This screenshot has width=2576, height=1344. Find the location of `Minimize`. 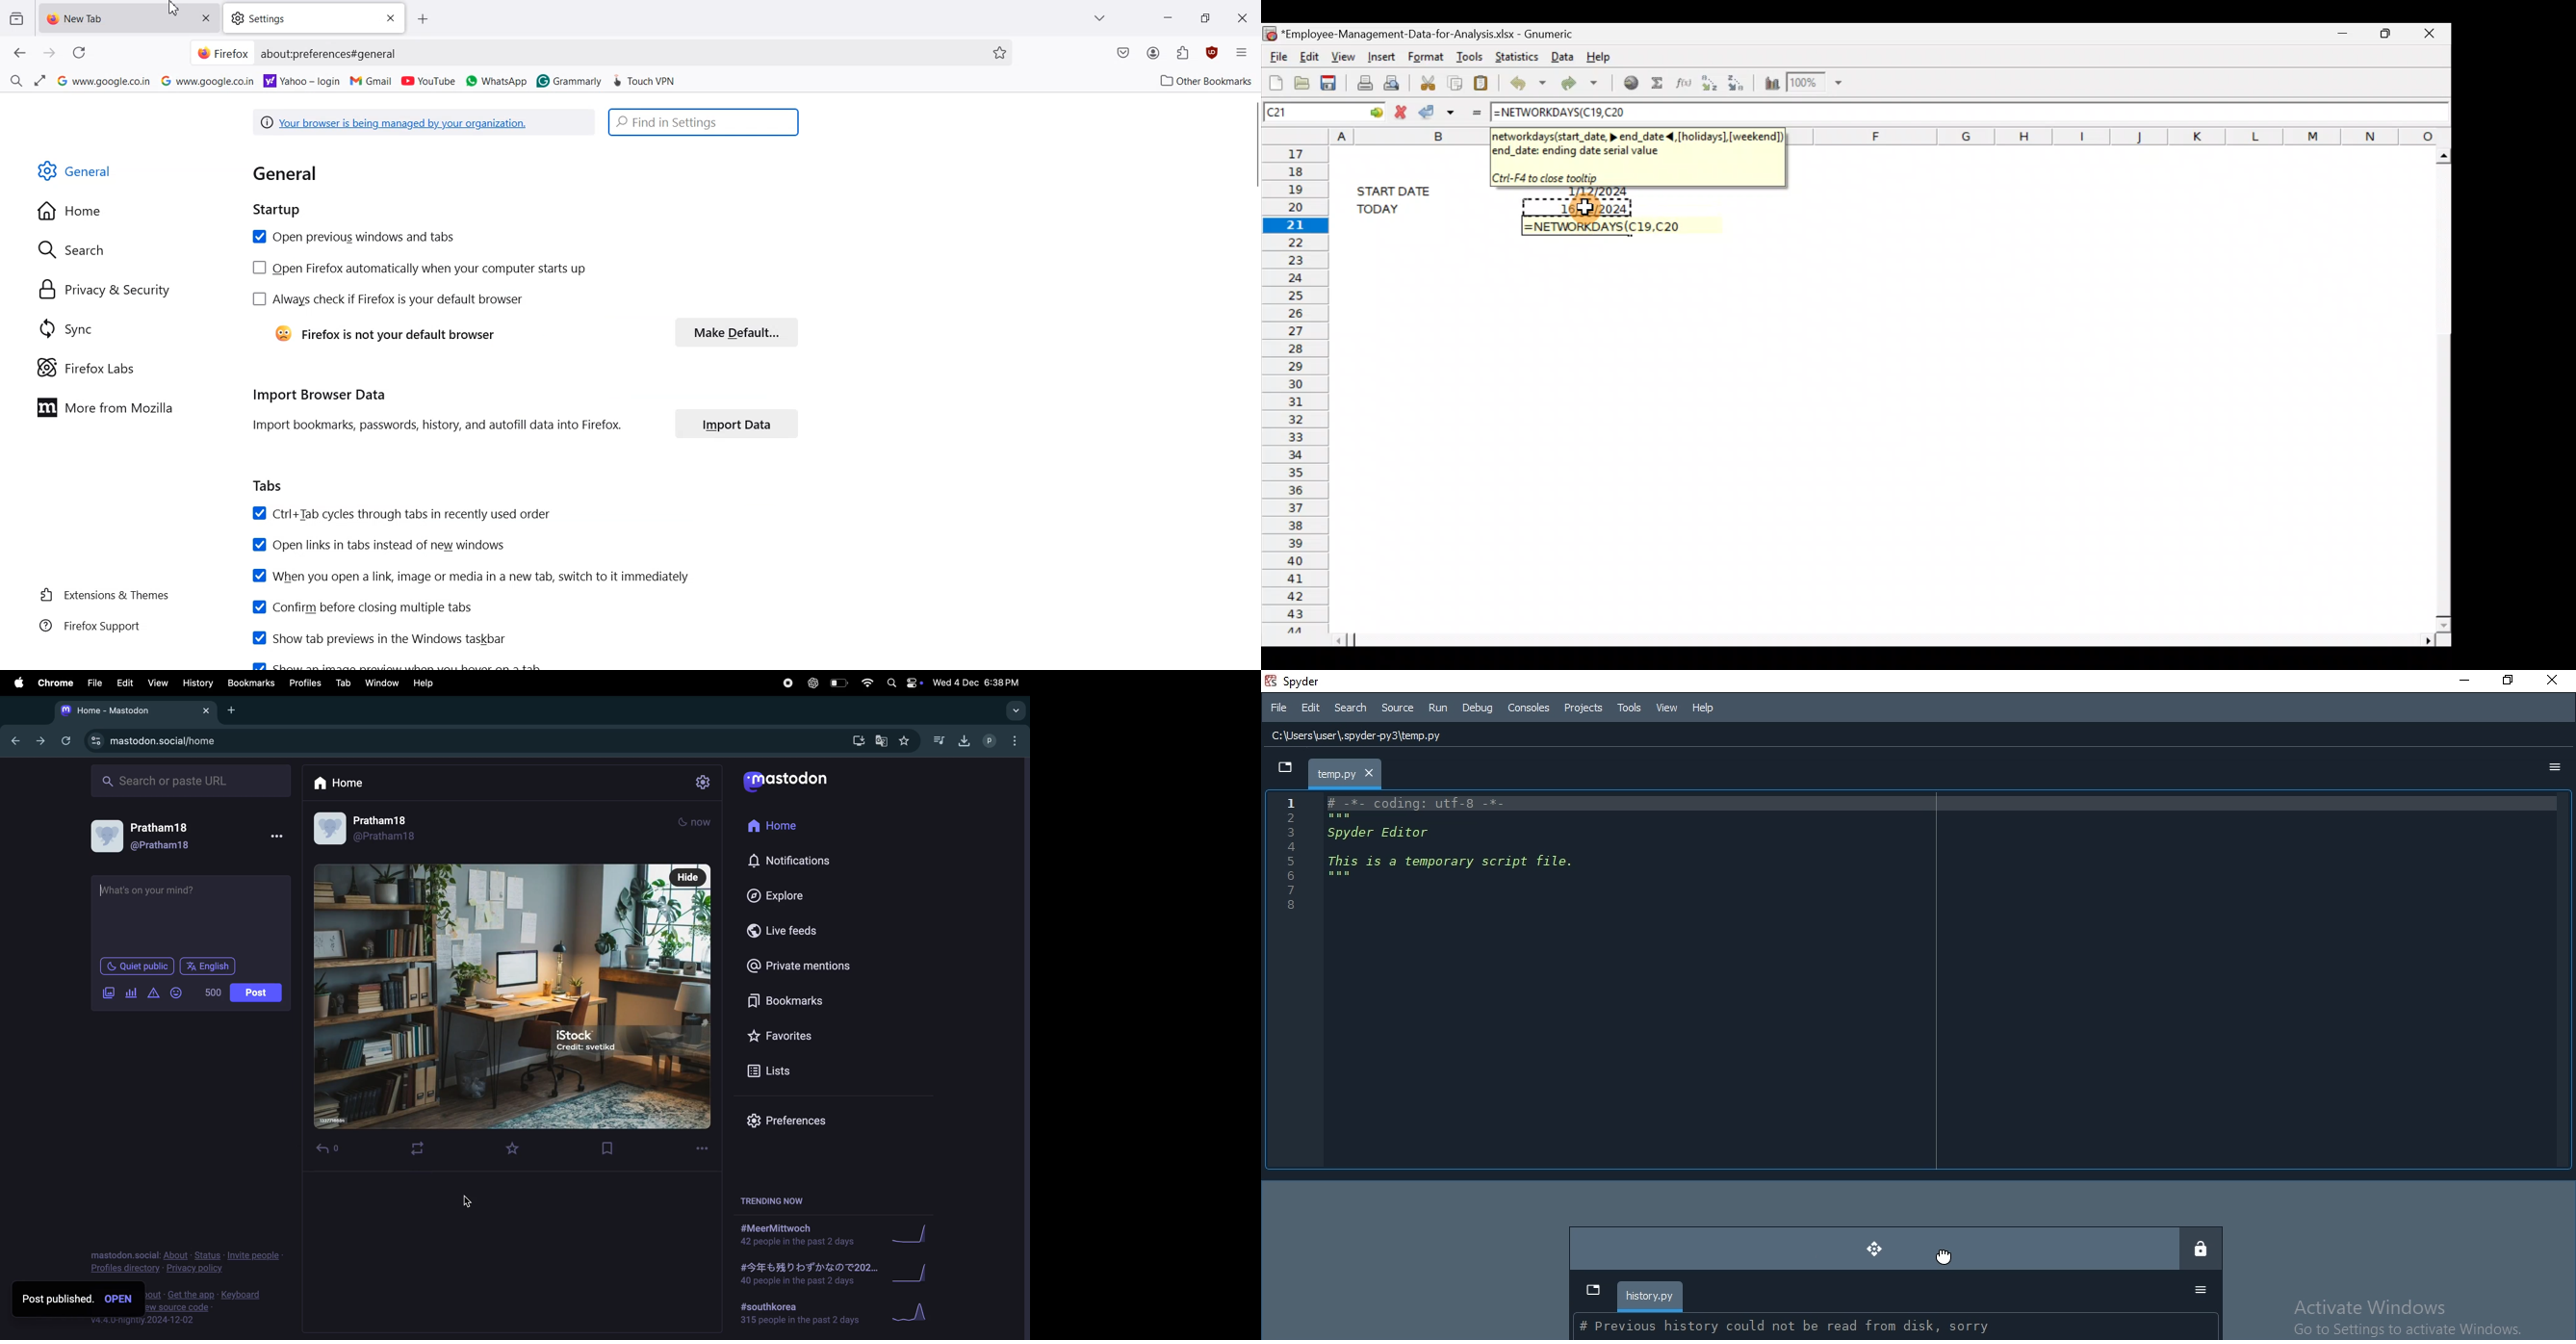

Minimize is located at coordinates (2344, 36).